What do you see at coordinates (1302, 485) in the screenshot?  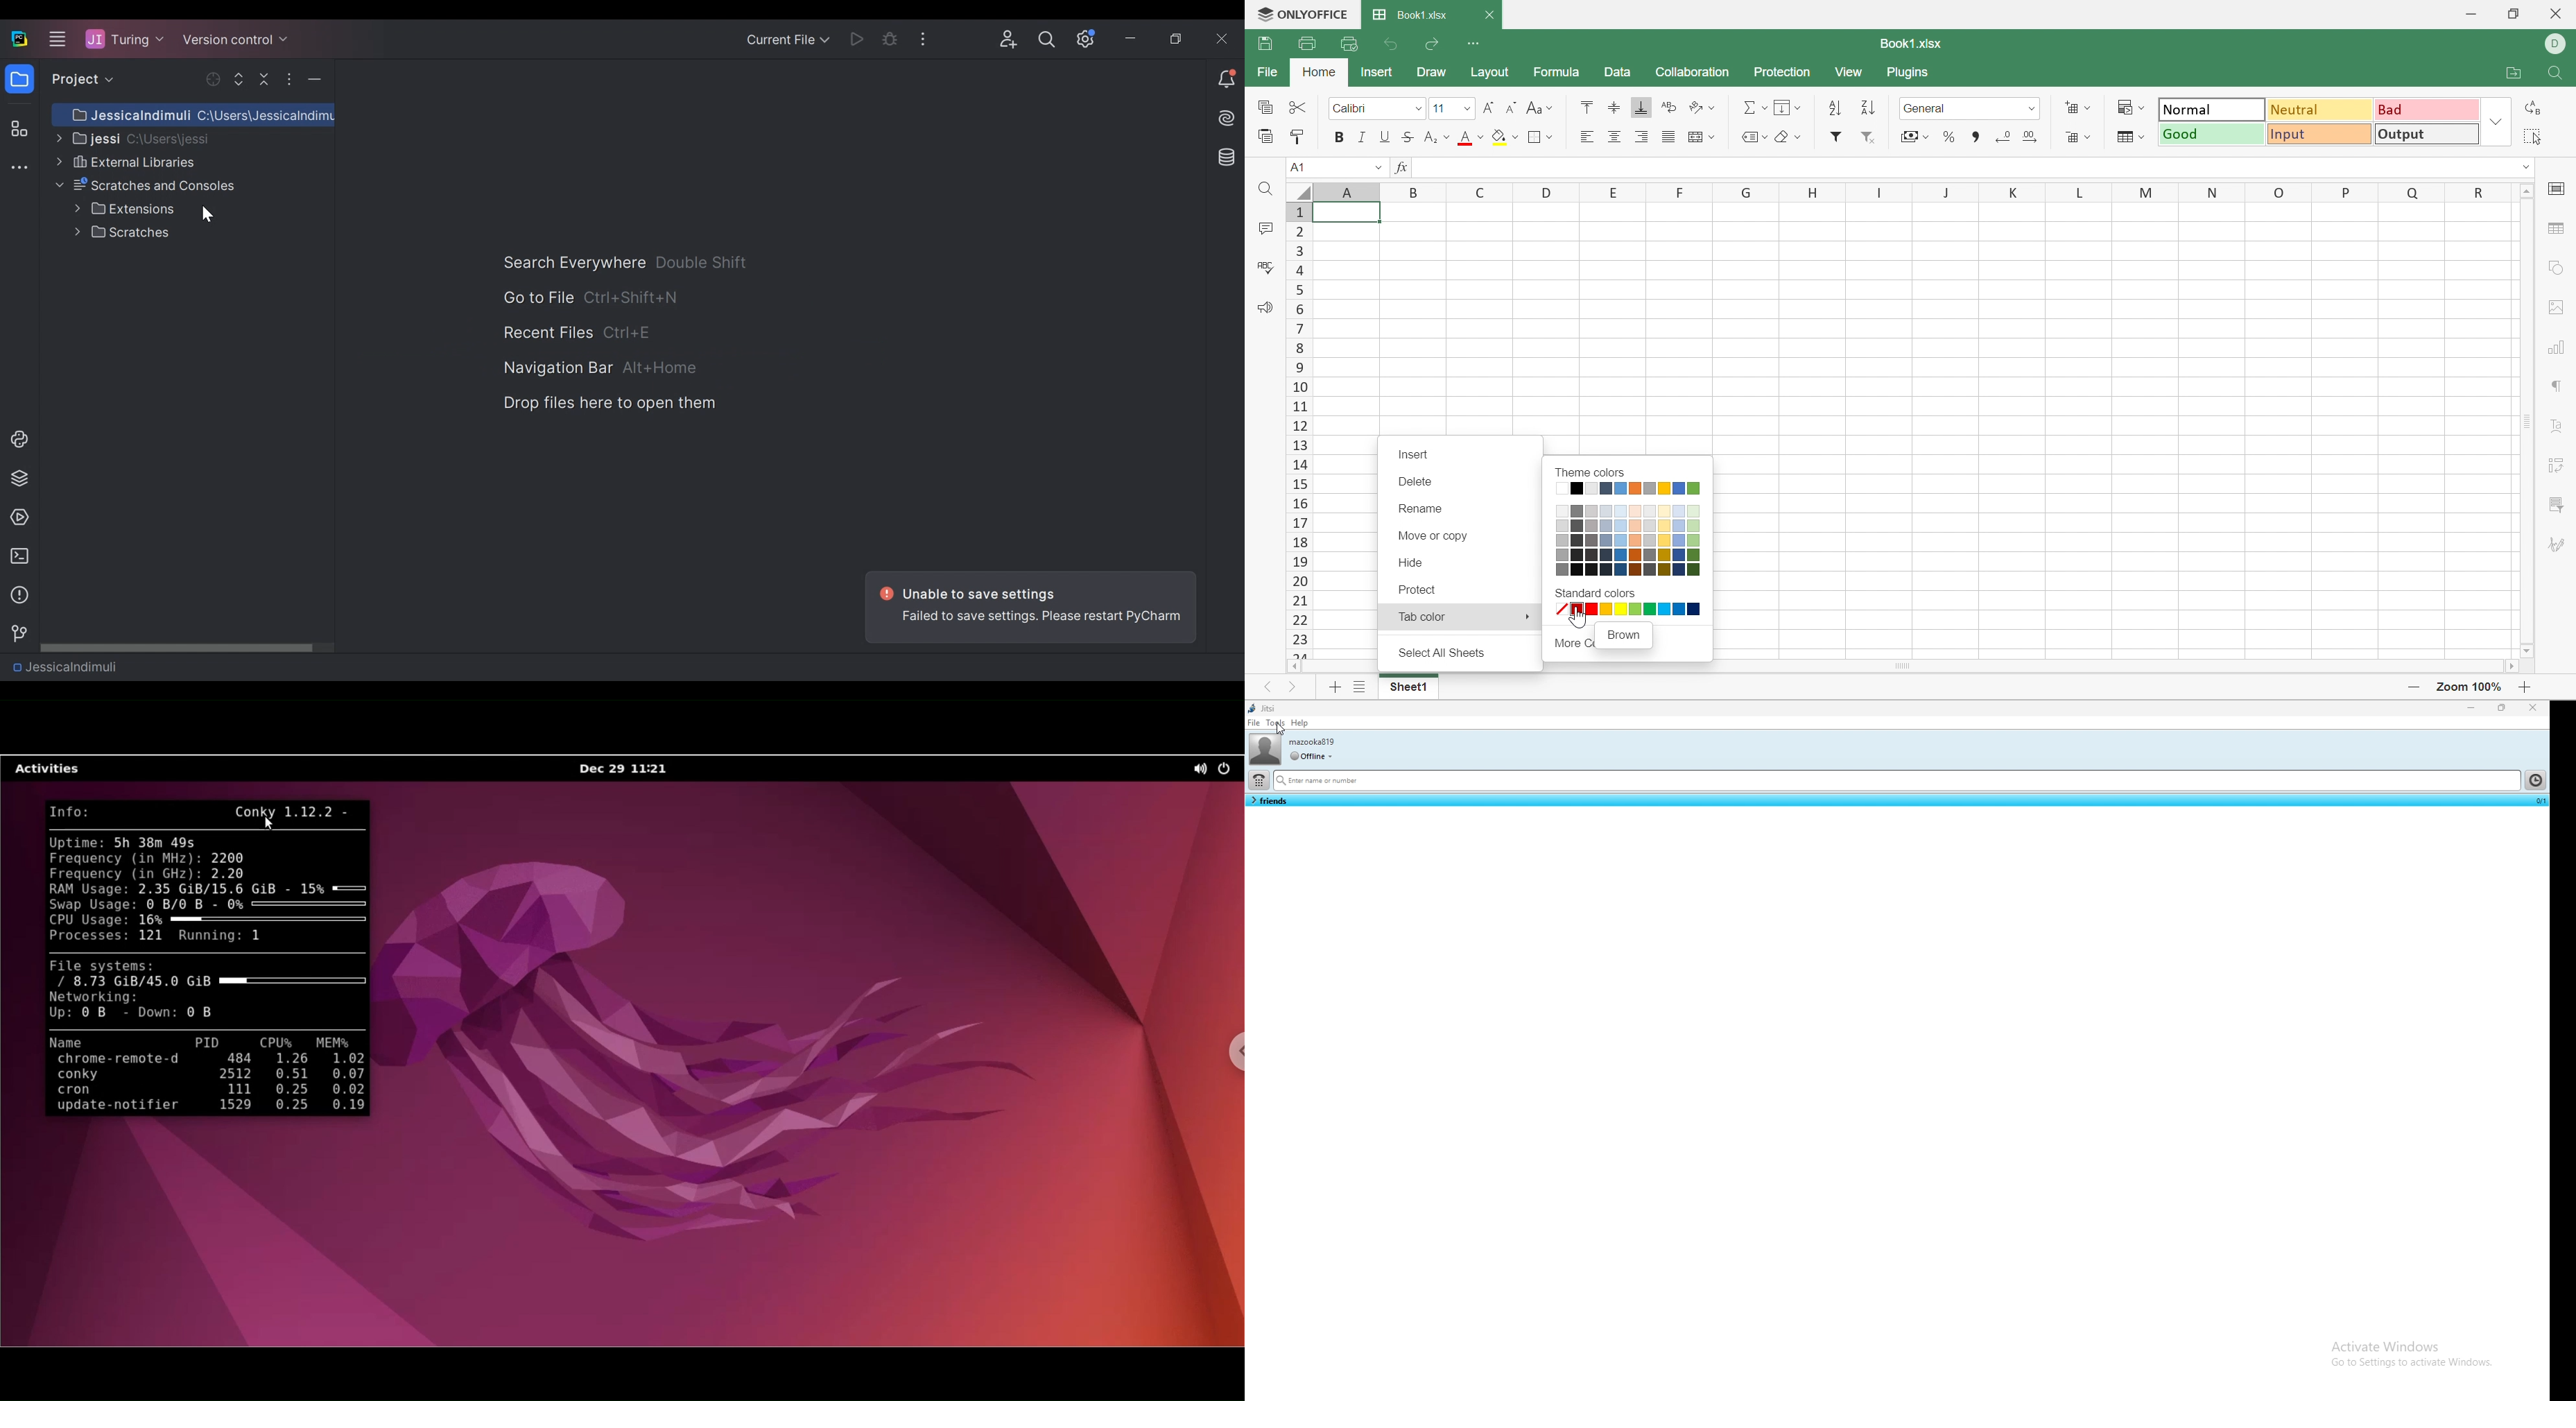 I see `15` at bounding box center [1302, 485].